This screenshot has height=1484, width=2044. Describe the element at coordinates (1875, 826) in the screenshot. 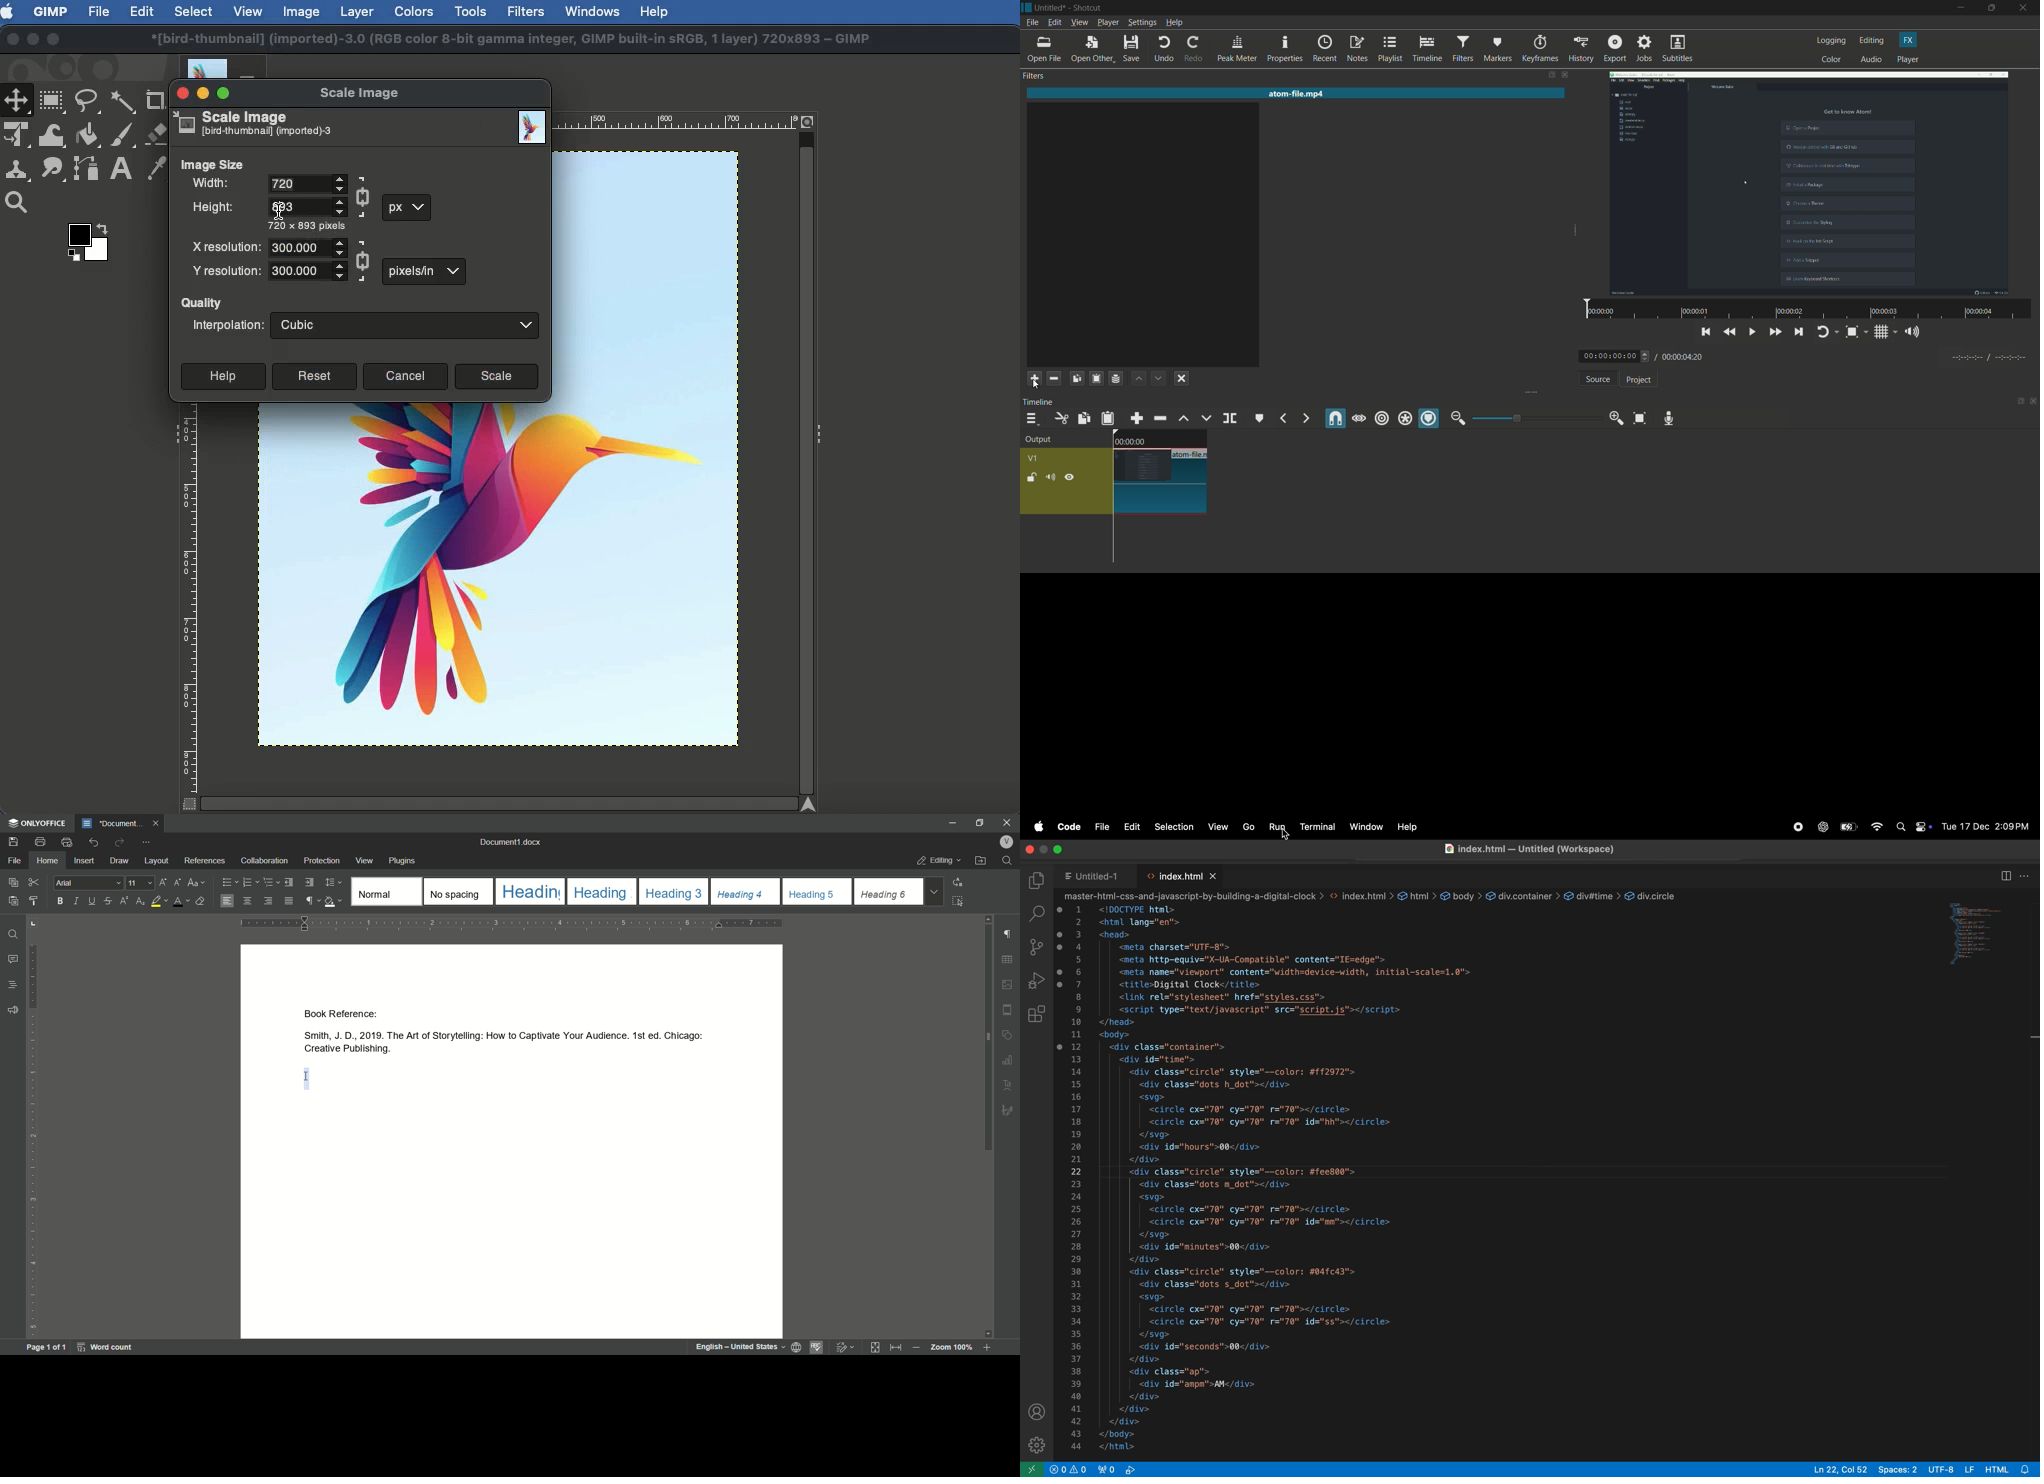

I see `wifi` at that location.